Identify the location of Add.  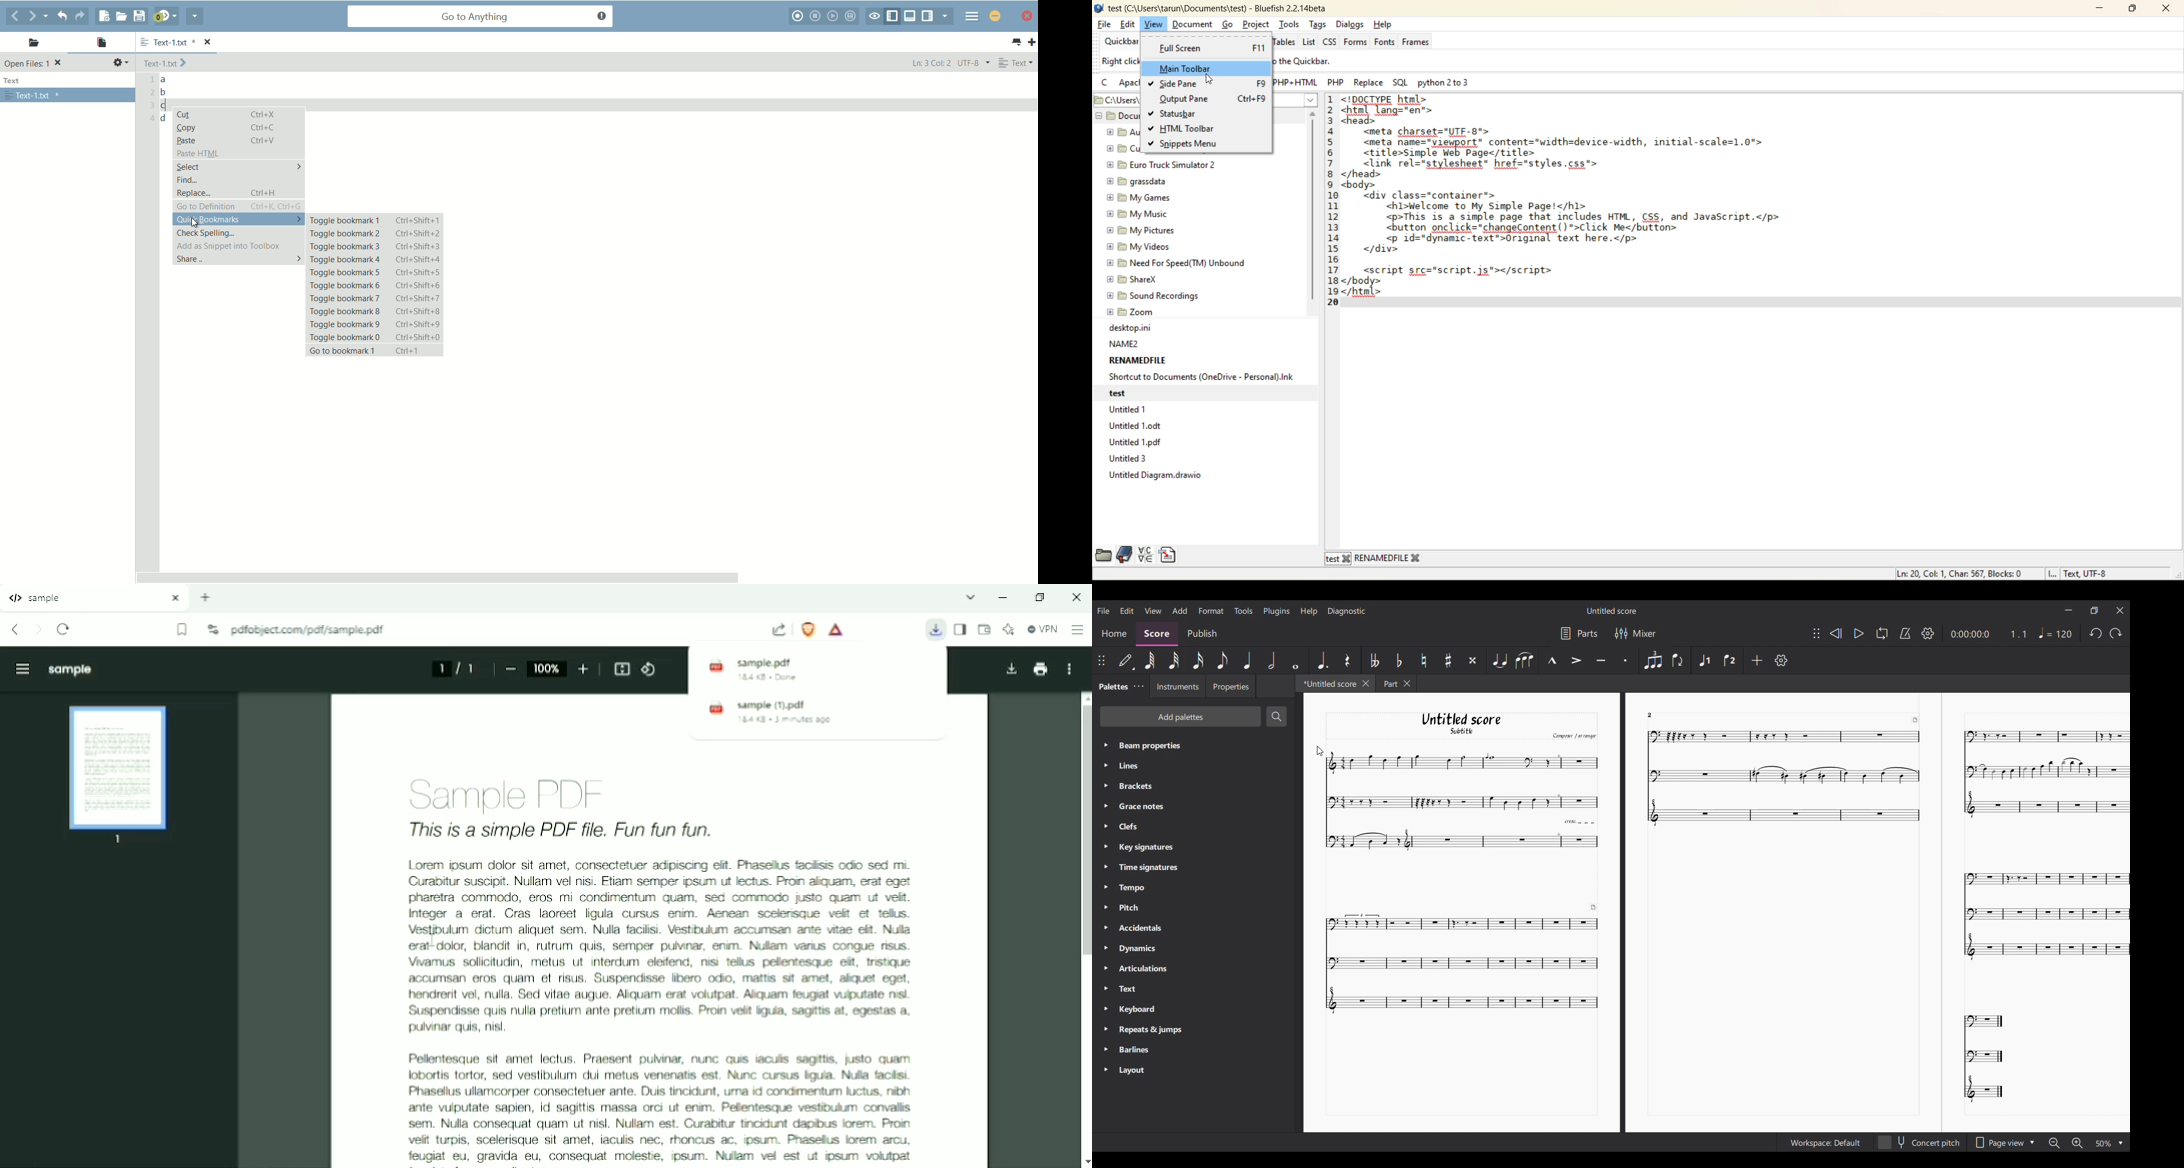
(1180, 611).